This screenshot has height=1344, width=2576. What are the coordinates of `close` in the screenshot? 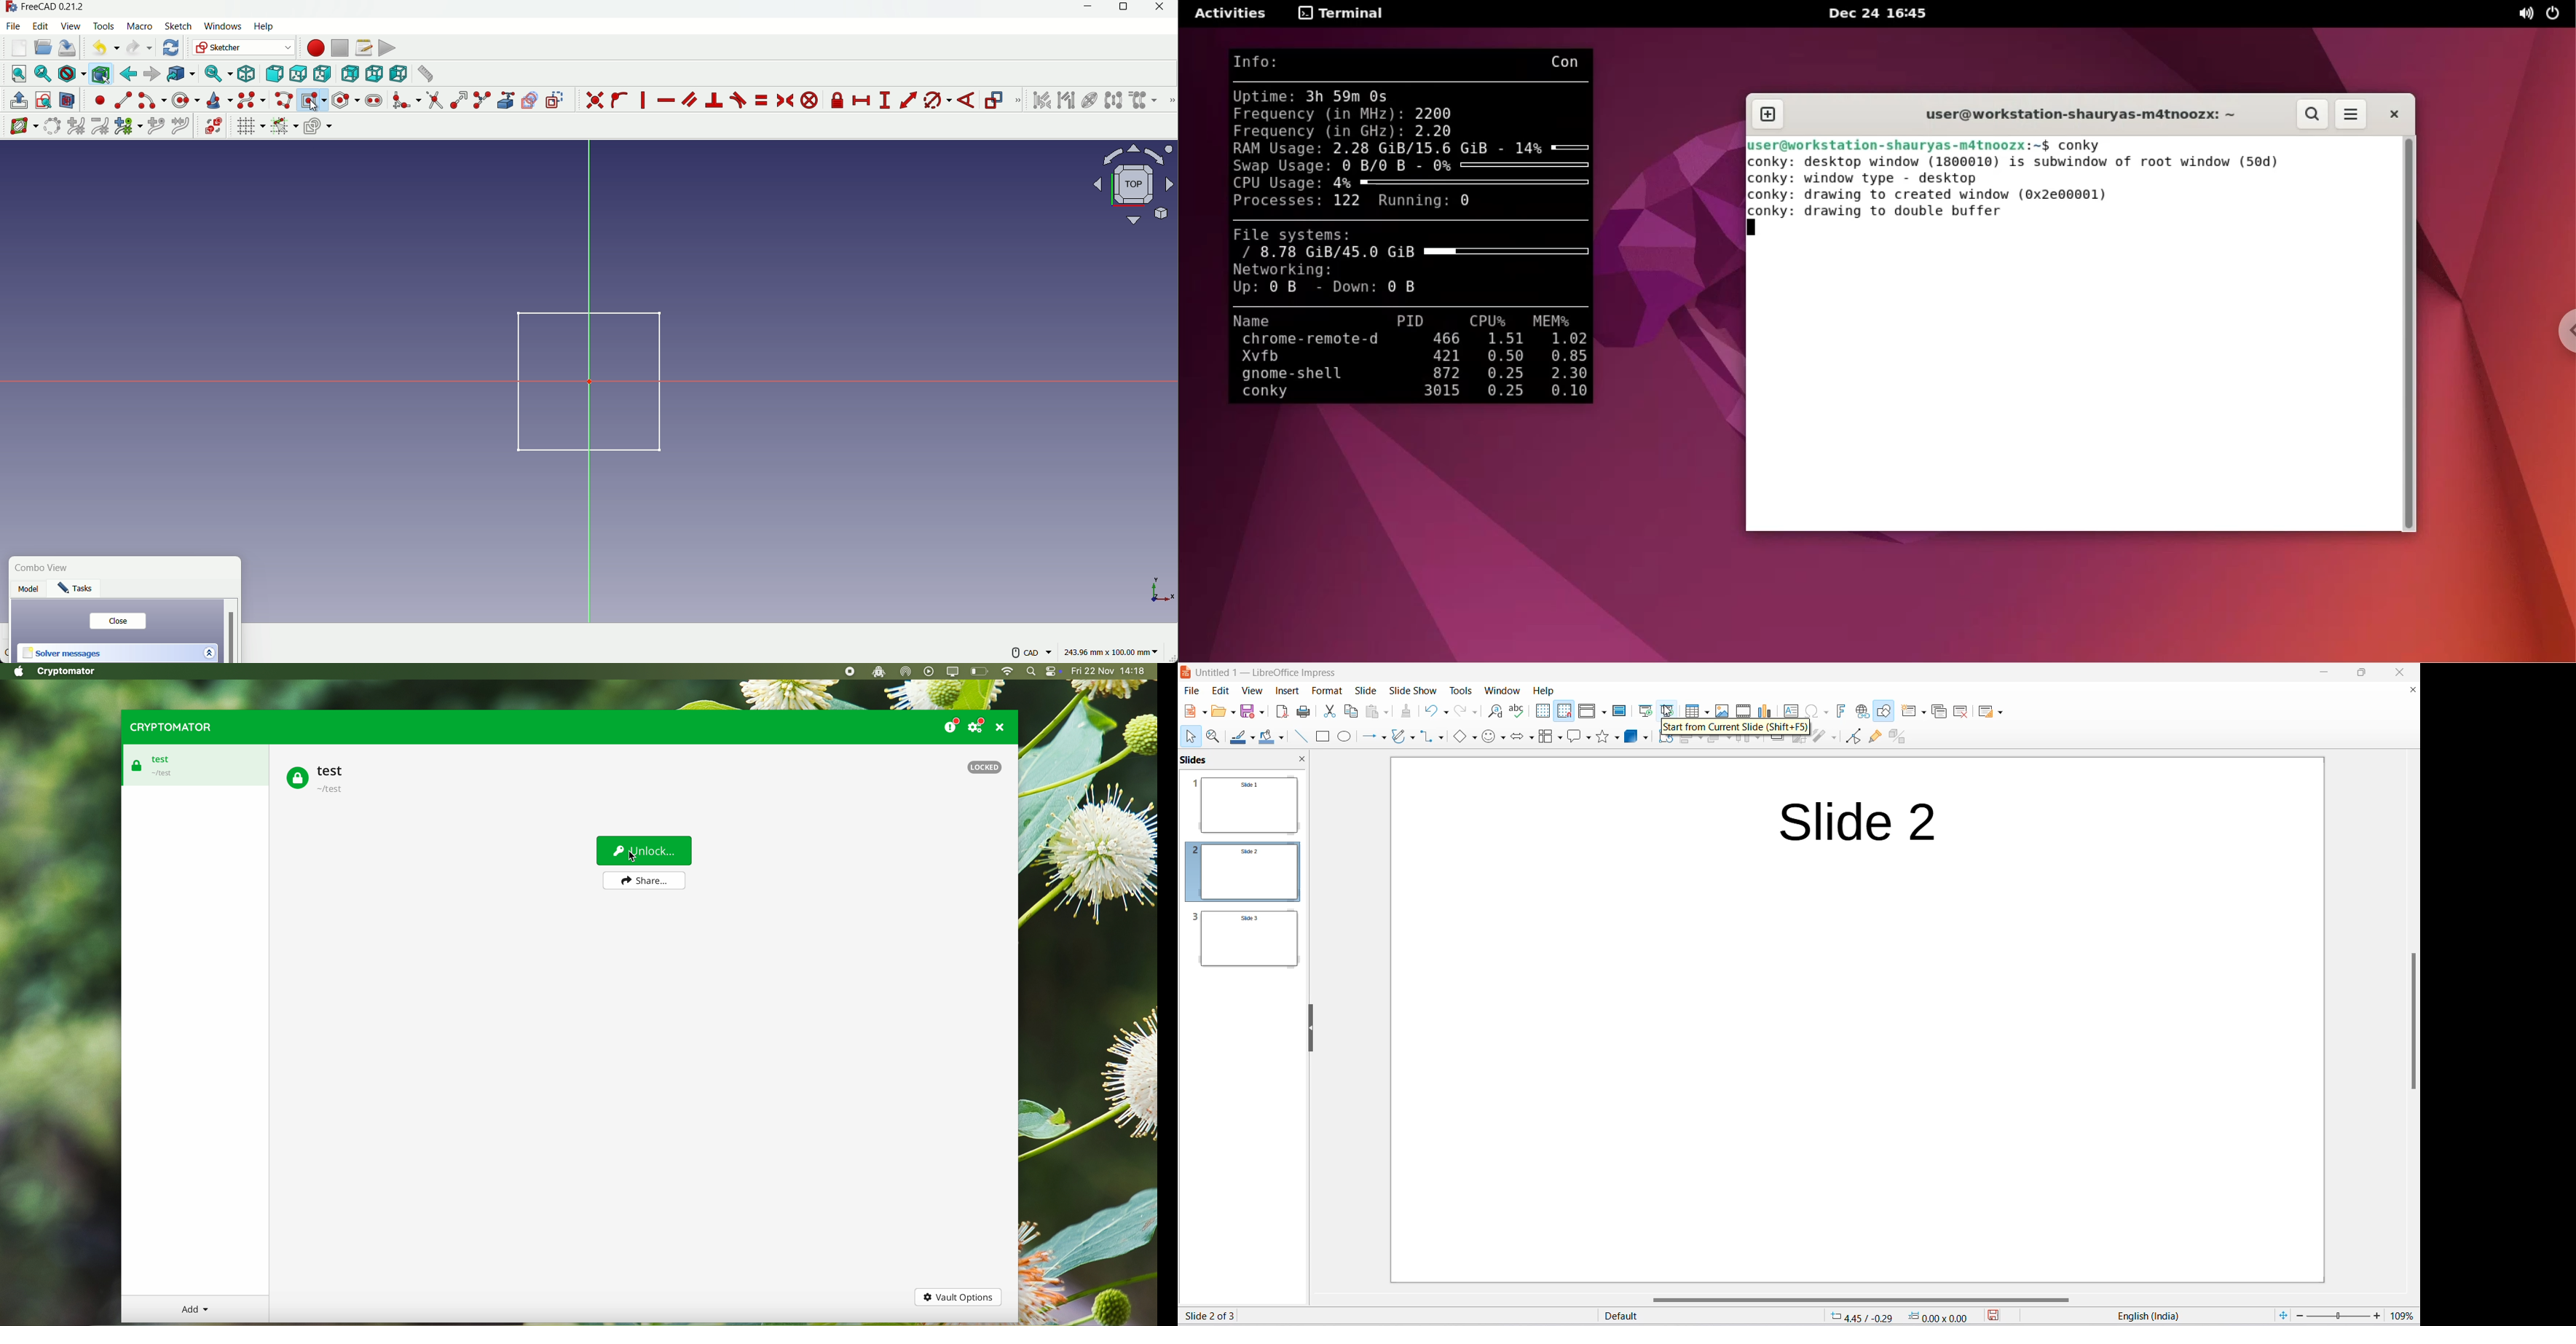 It's located at (2405, 672).